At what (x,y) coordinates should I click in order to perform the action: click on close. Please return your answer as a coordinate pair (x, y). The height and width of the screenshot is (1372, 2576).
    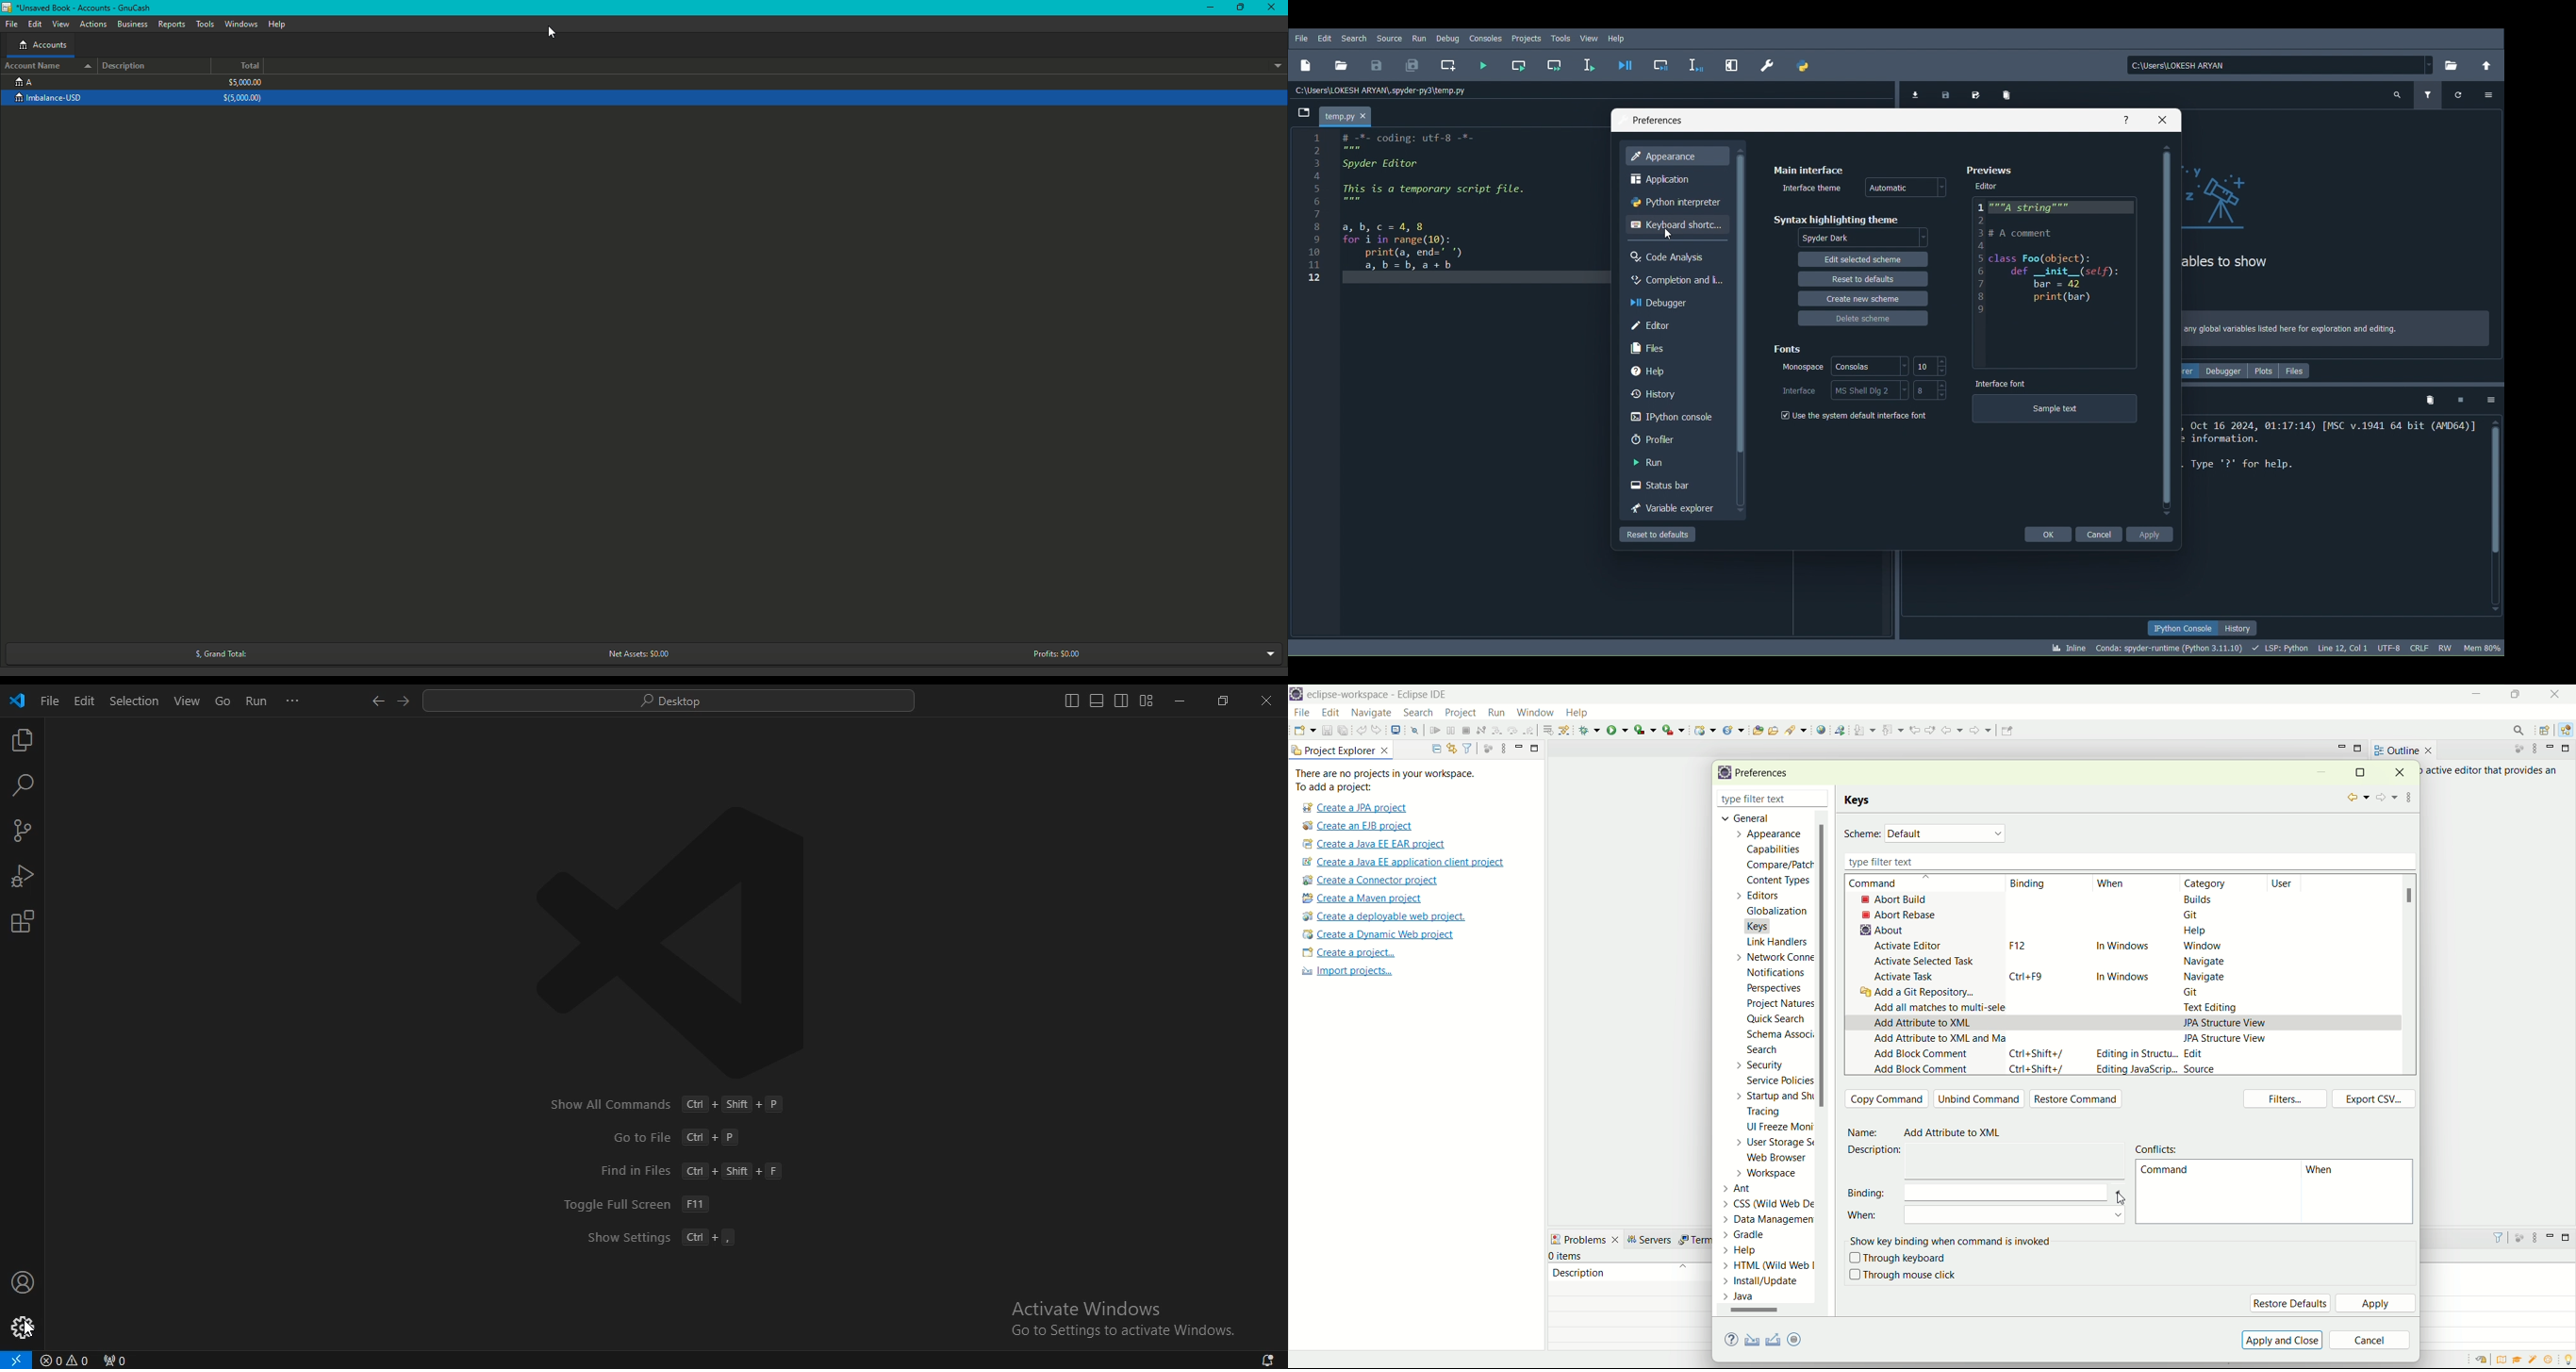
    Looking at the image, I should click on (2559, 694).